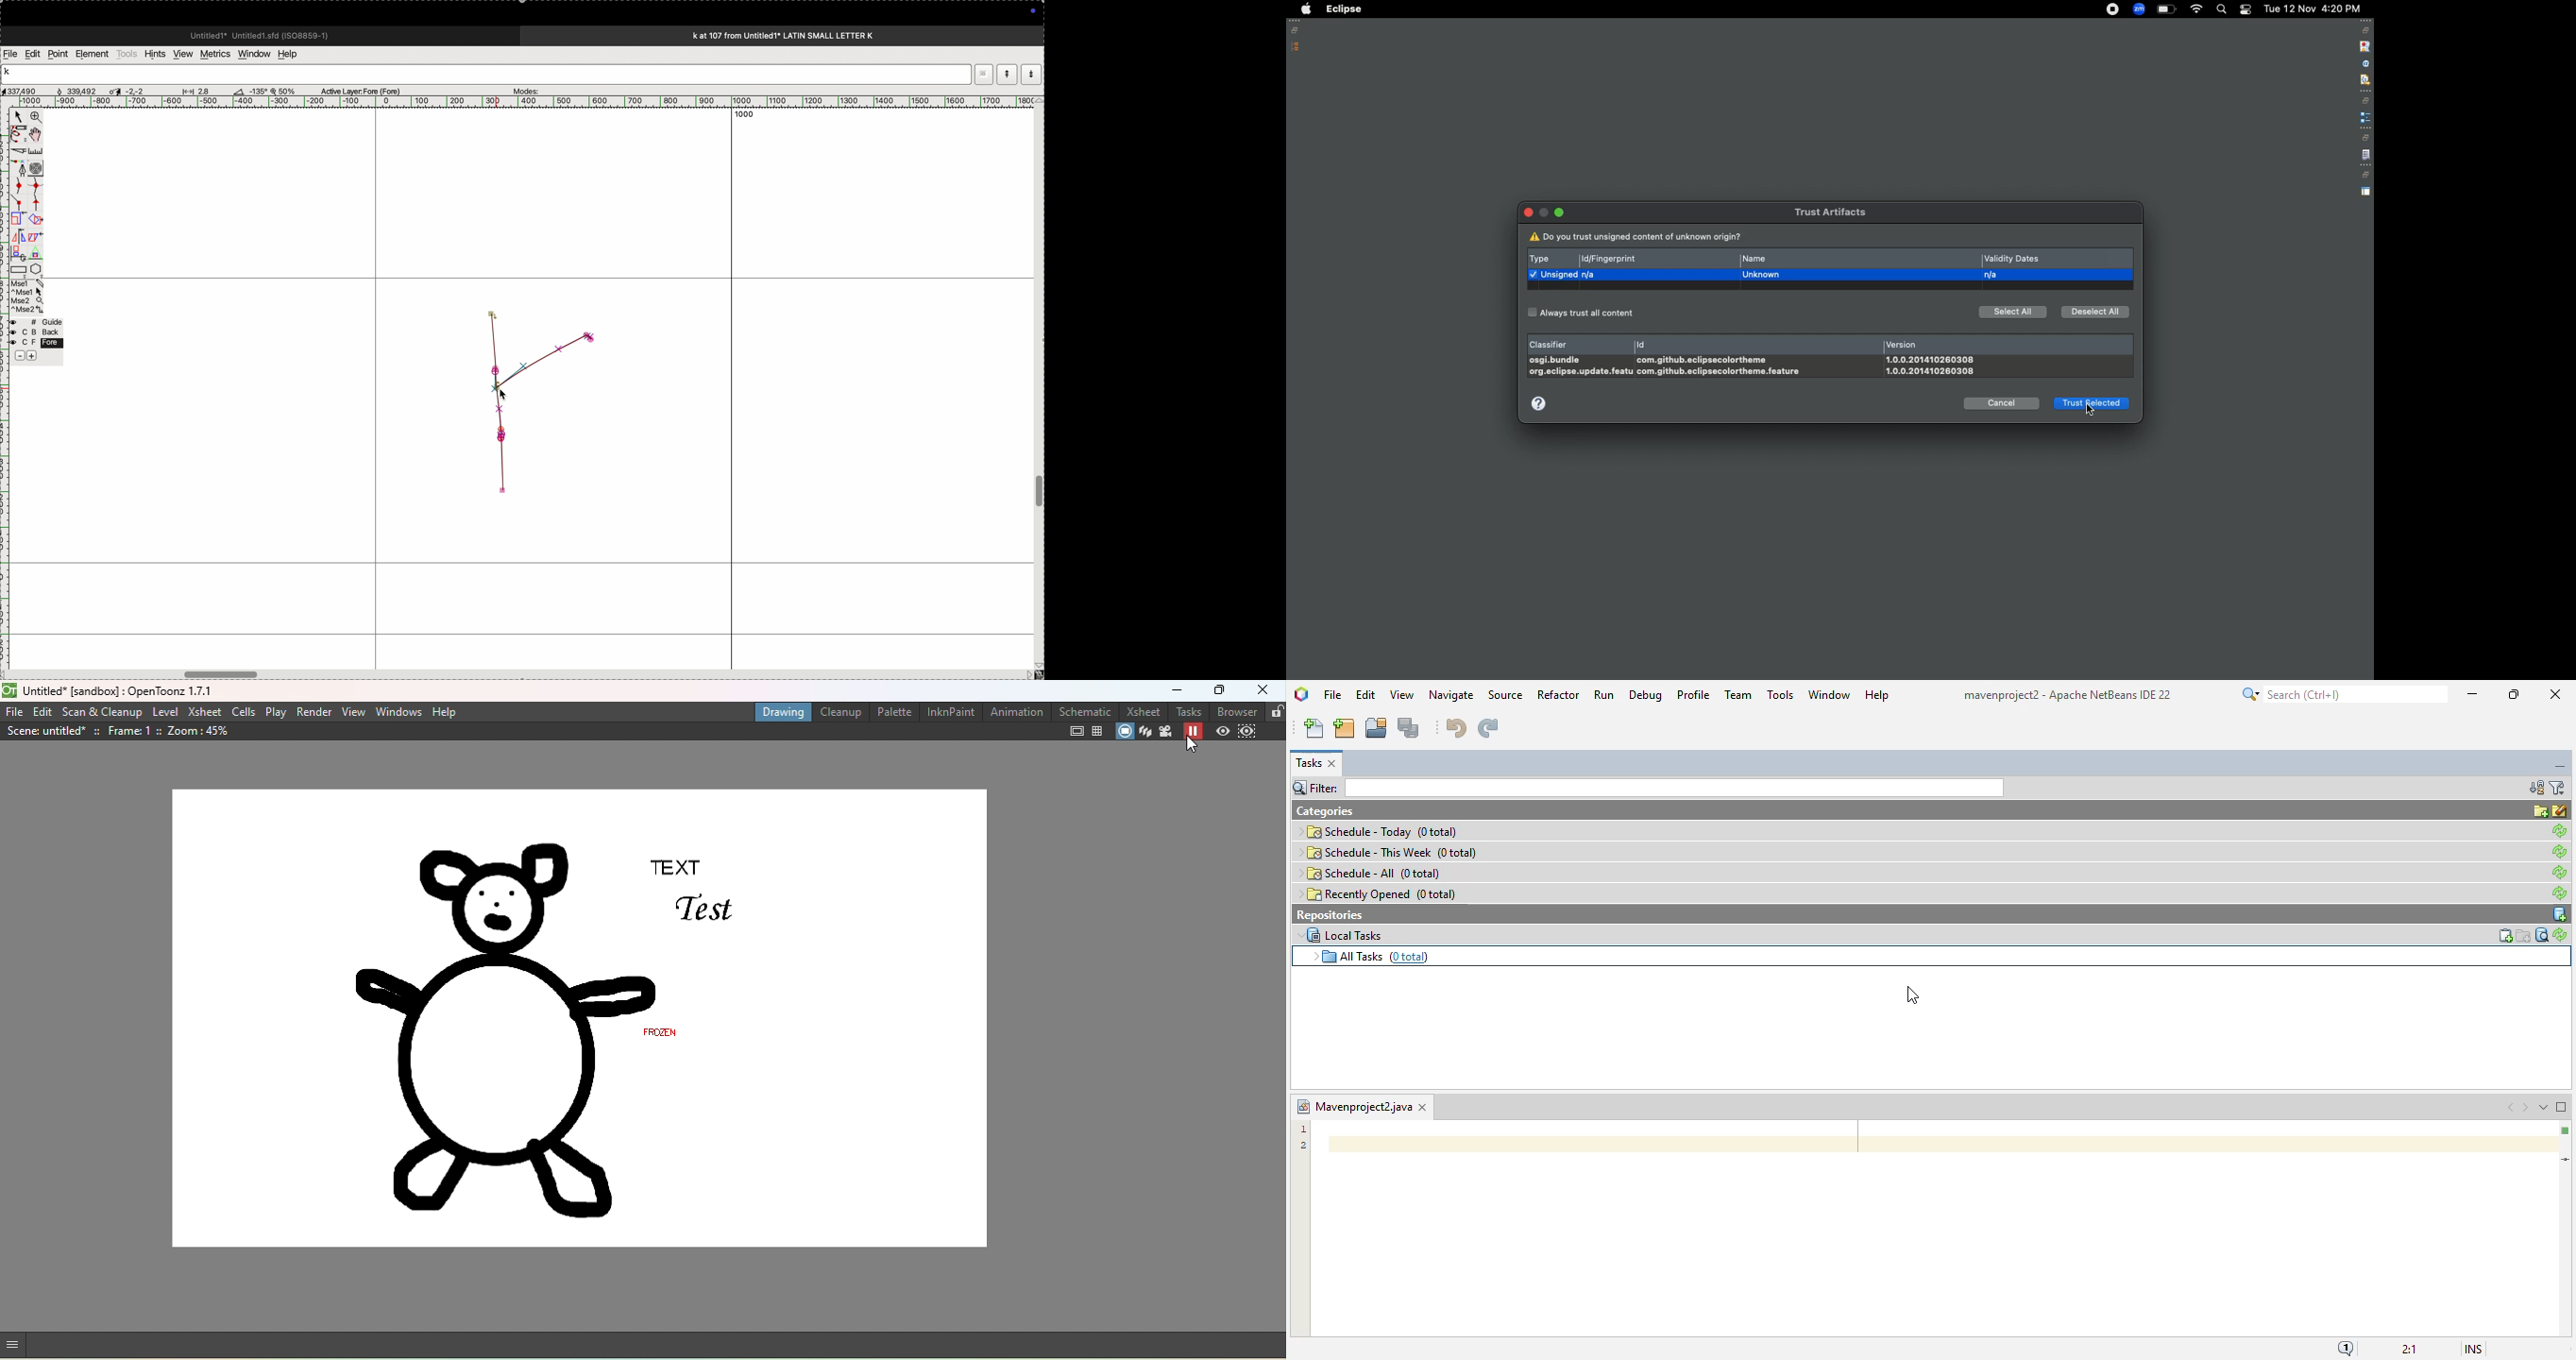 This screenshot has width=2576, height=1372. Describe the element at coordinates (214, 54) in the screenshot. I see `metrics` at that location.